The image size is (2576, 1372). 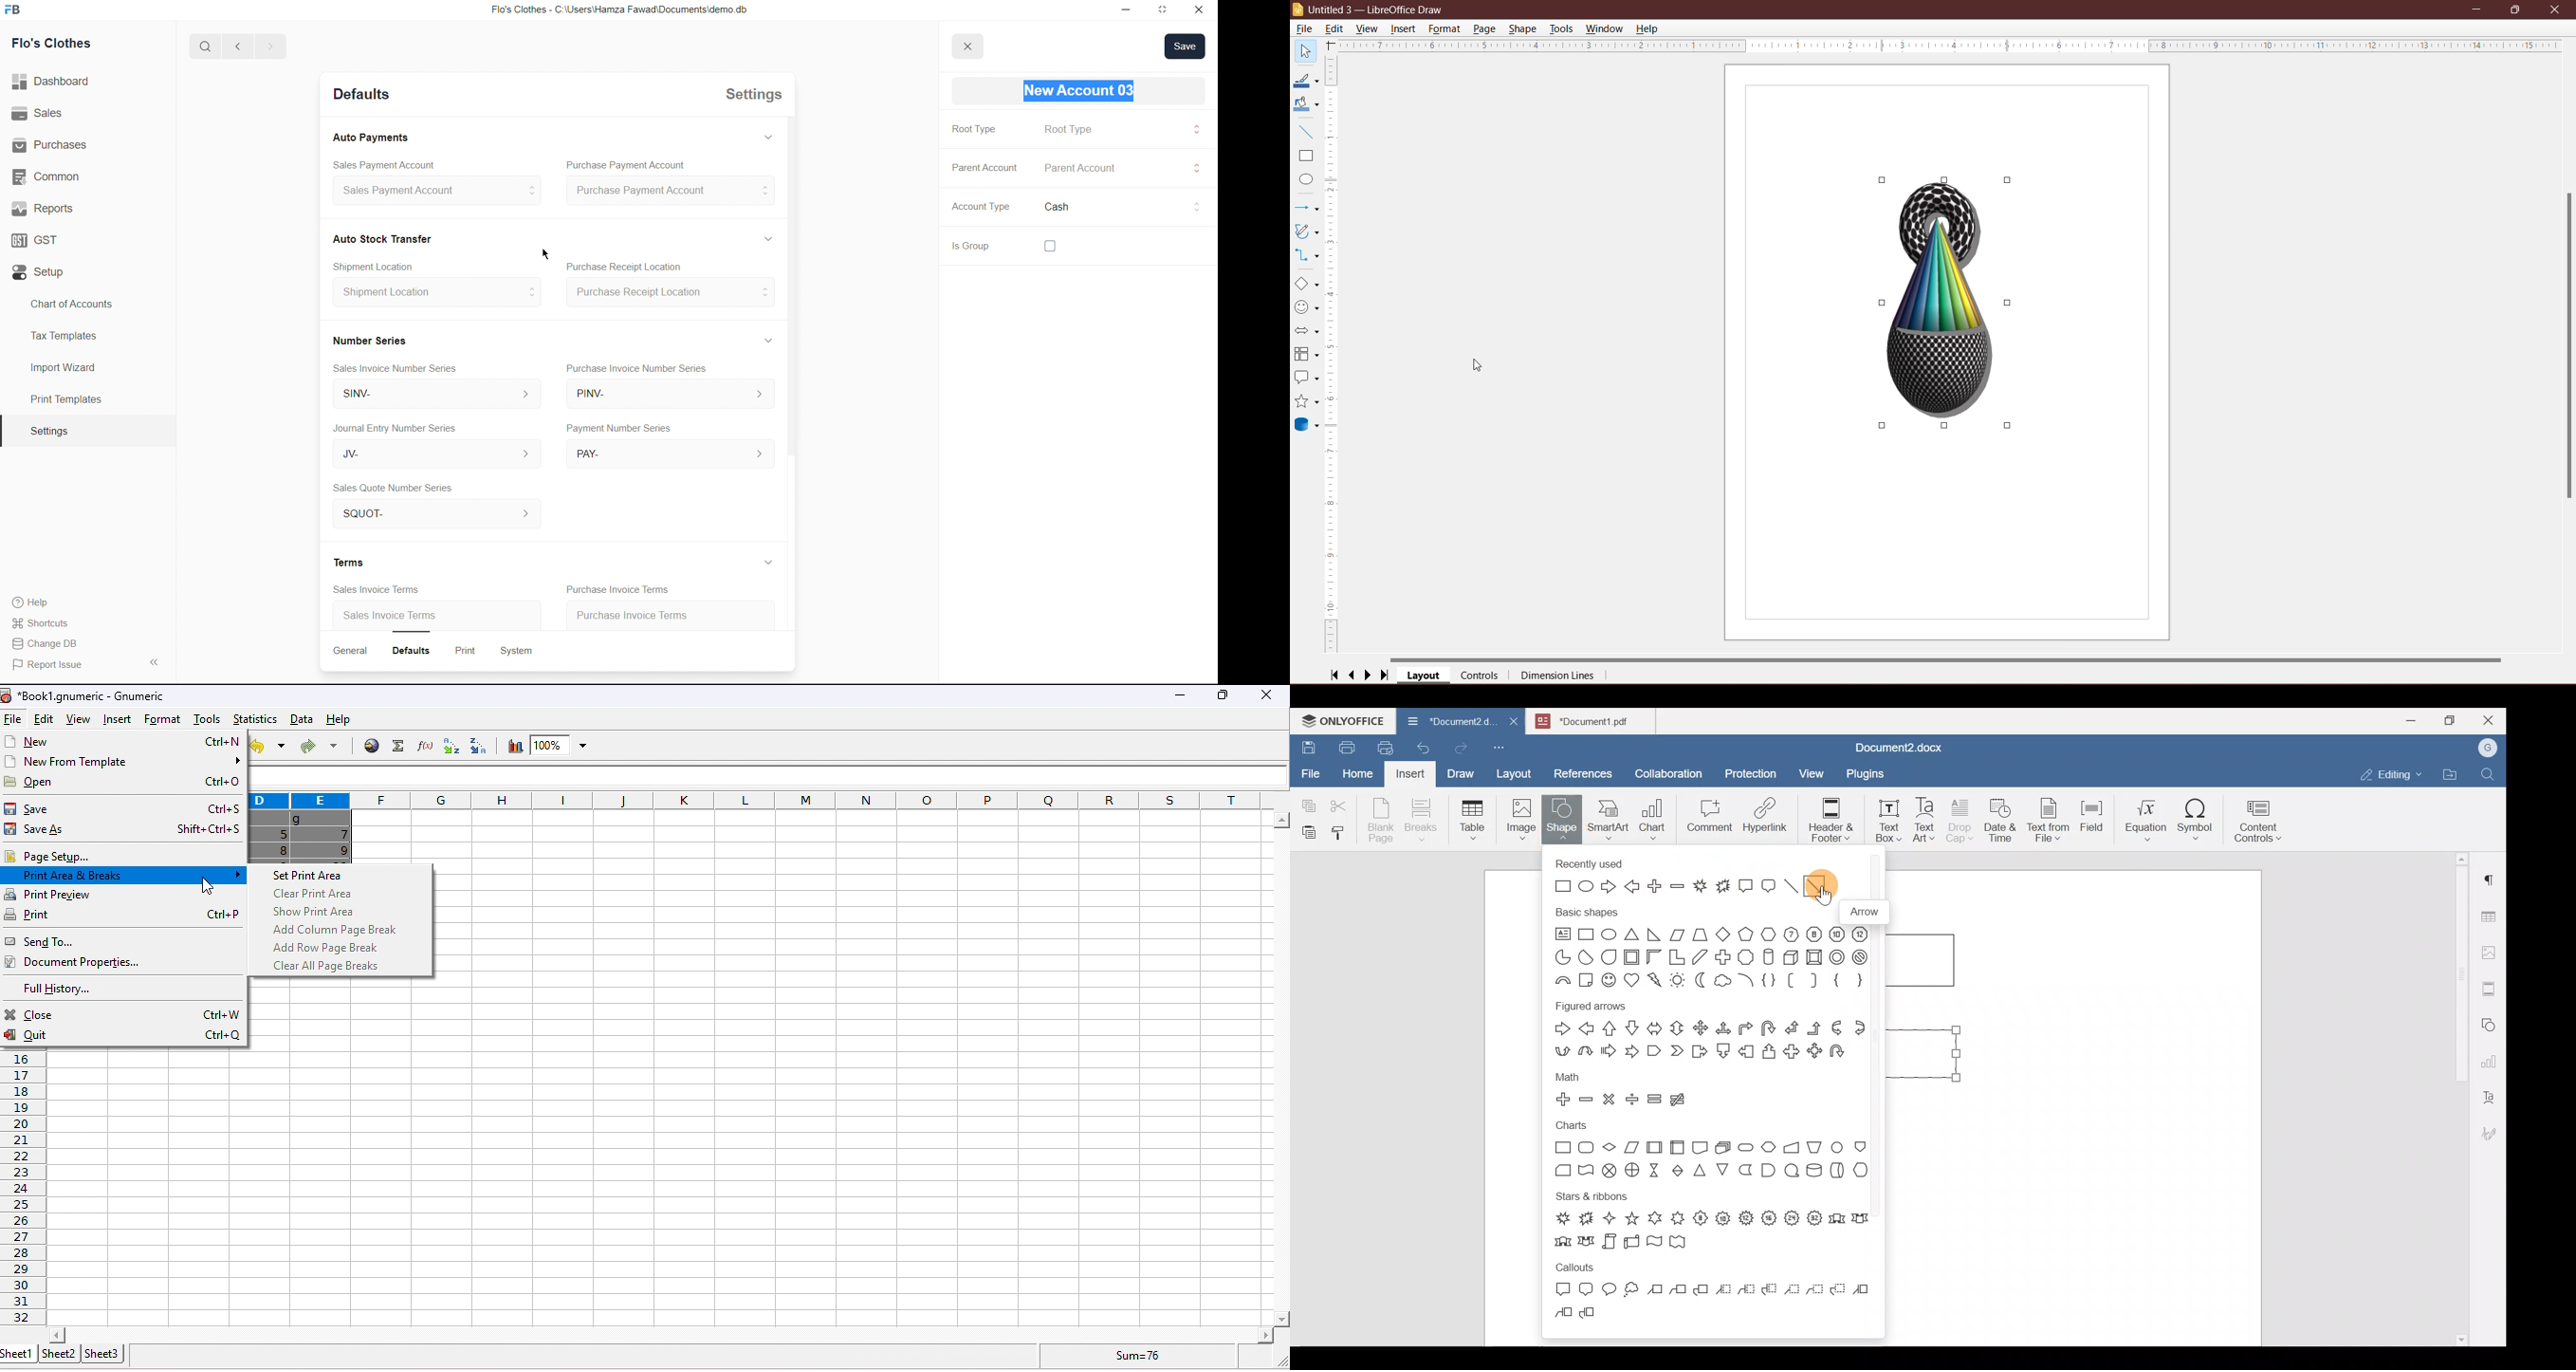 What do you see at coordinates (1650, 821) in the screenshot?
I see `Chart` at bounding box center [1650, 821].